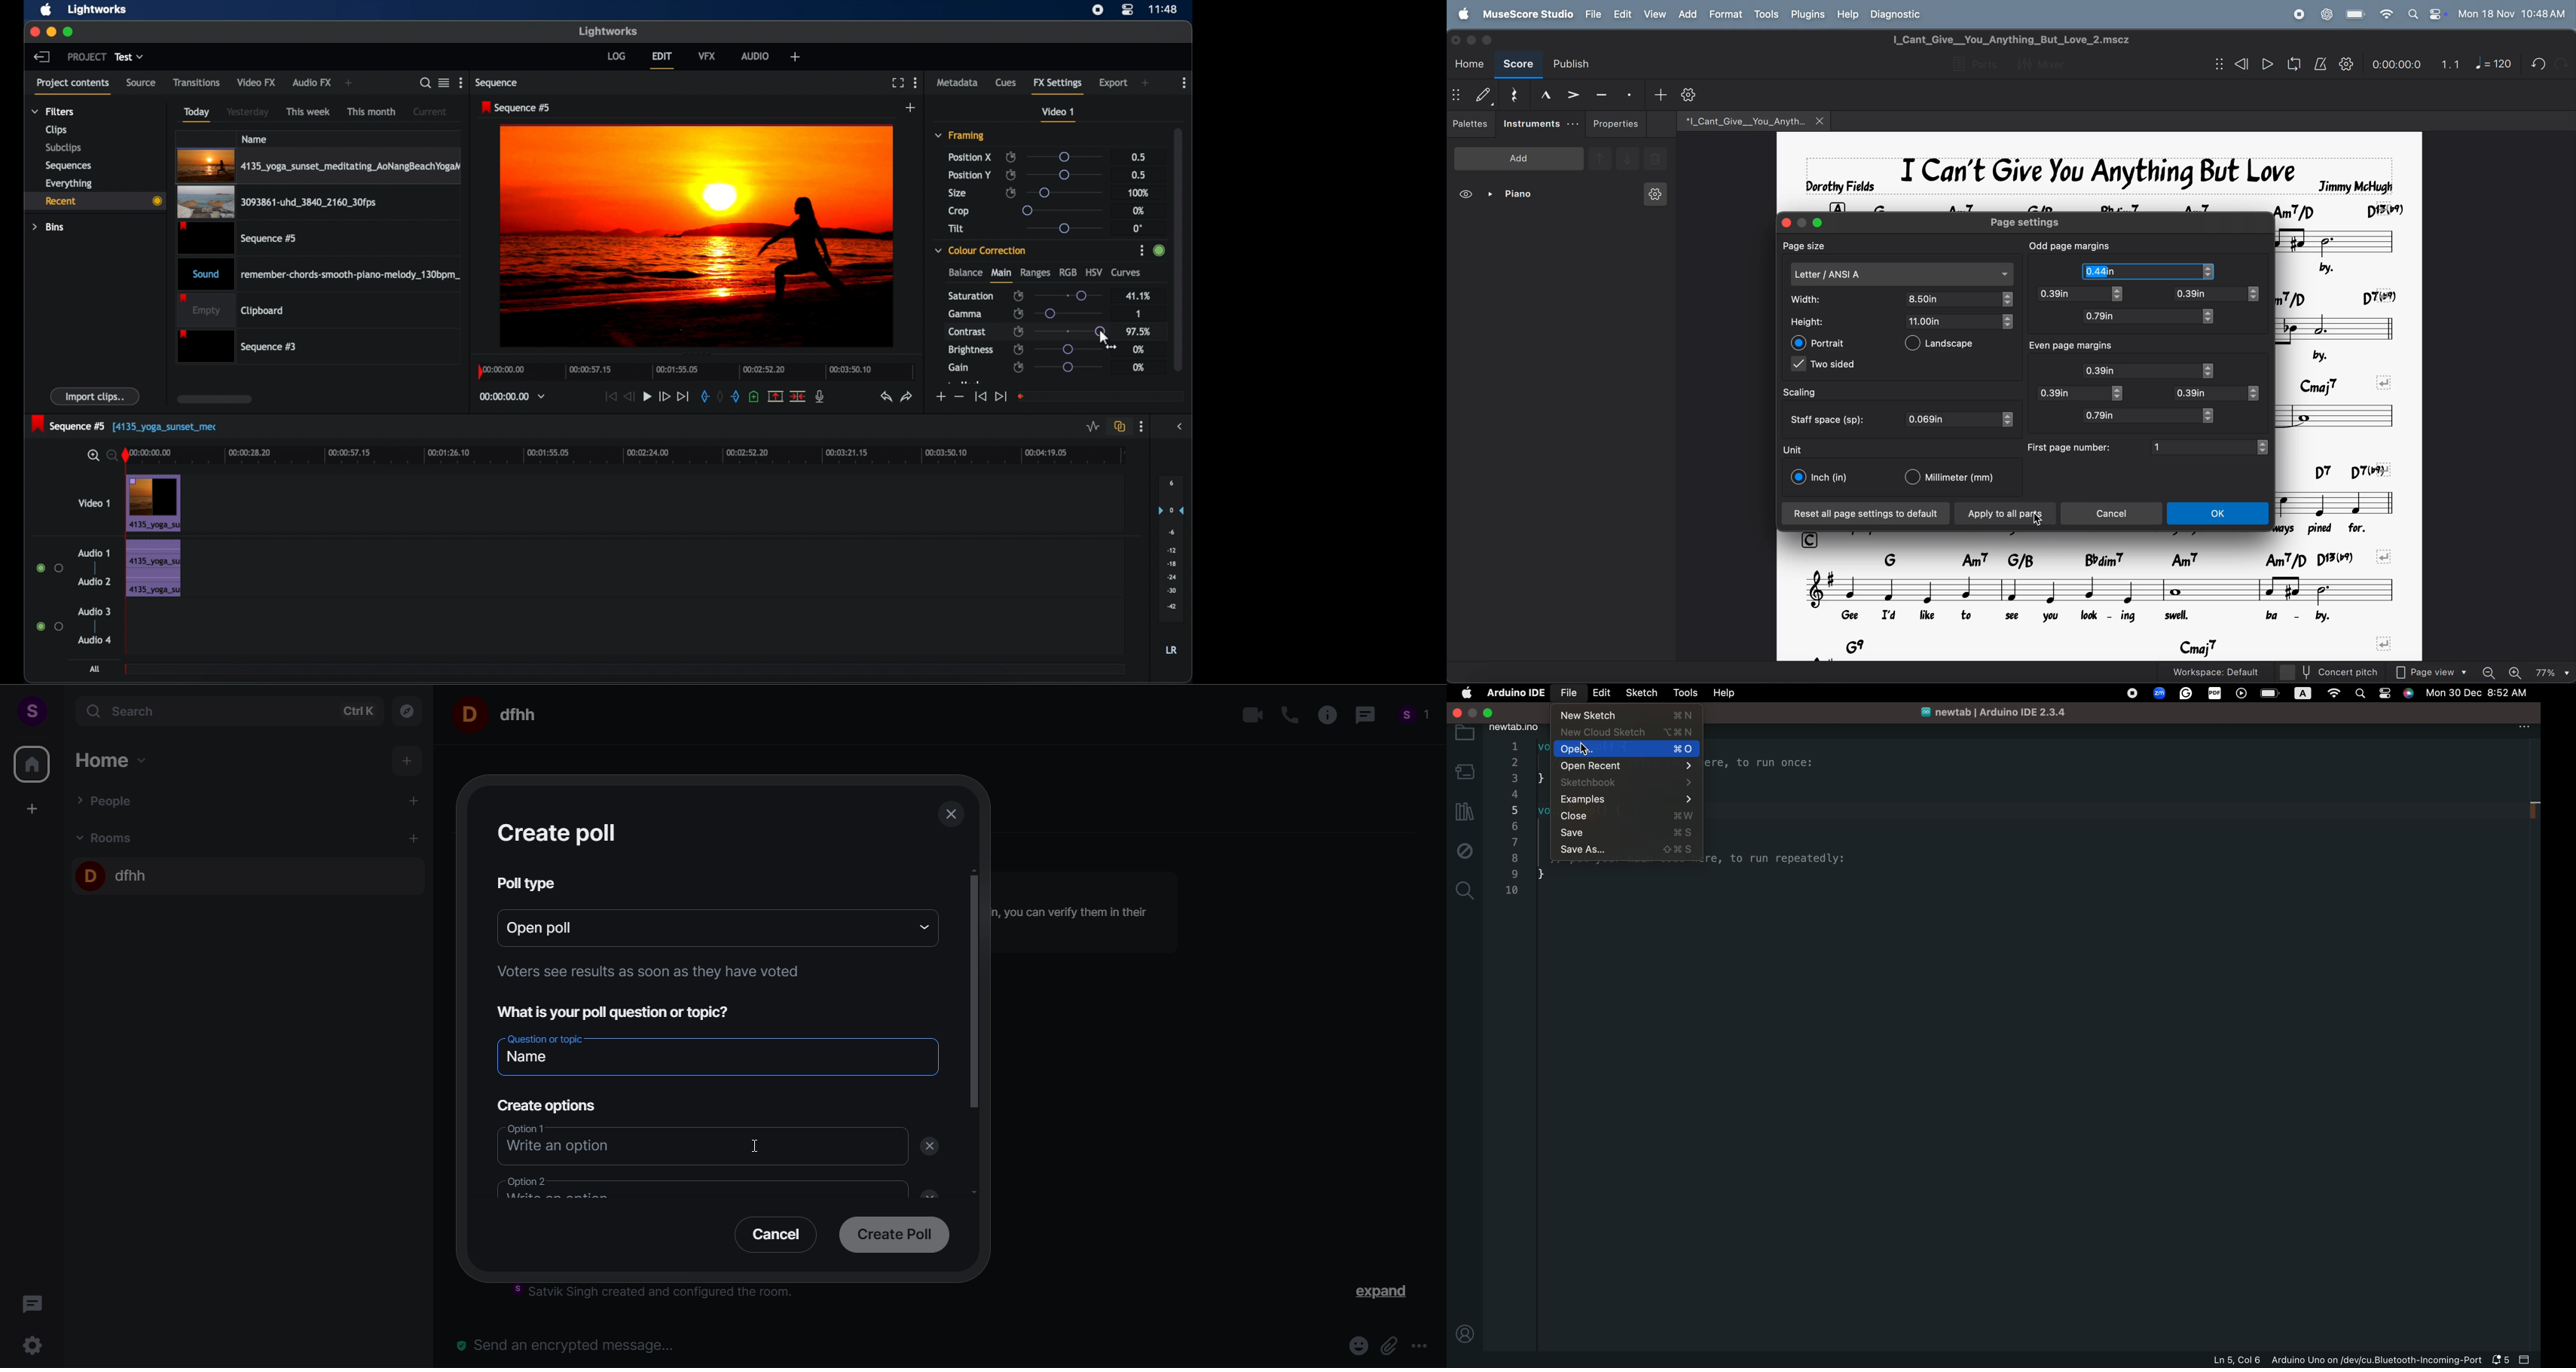  I want to click on rgb, so click(1068, 272).